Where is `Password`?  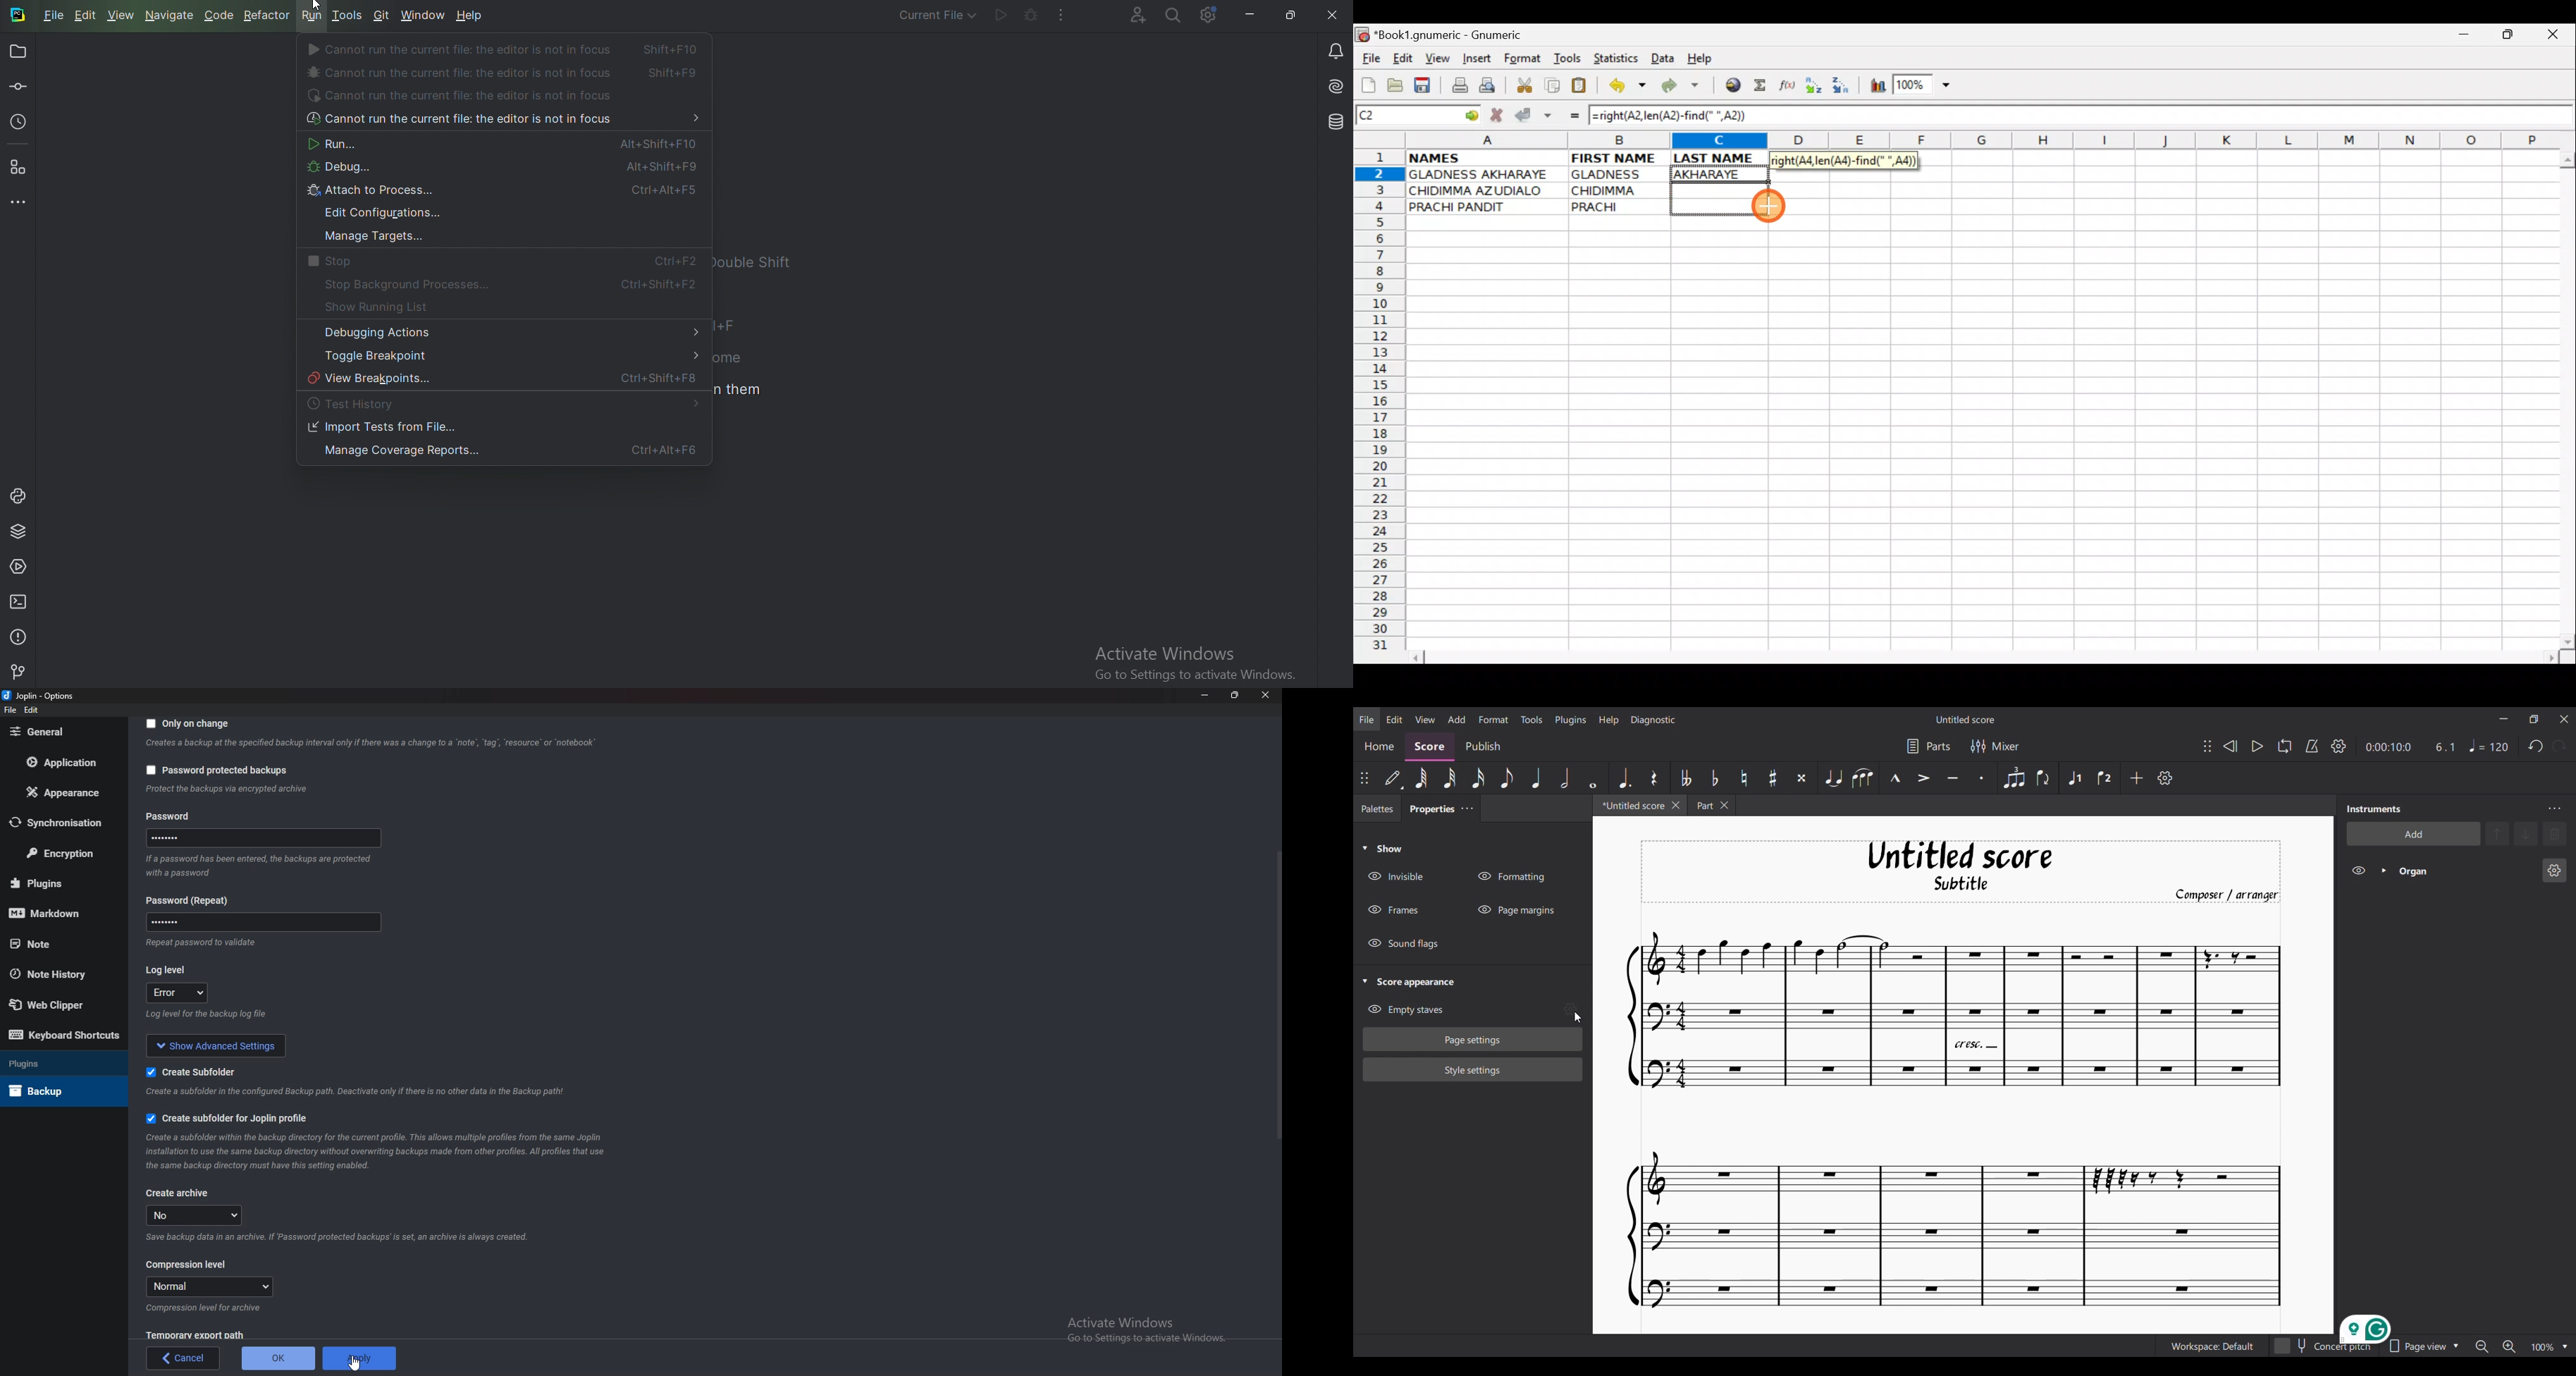
Password is located at coordinates (261, 921).